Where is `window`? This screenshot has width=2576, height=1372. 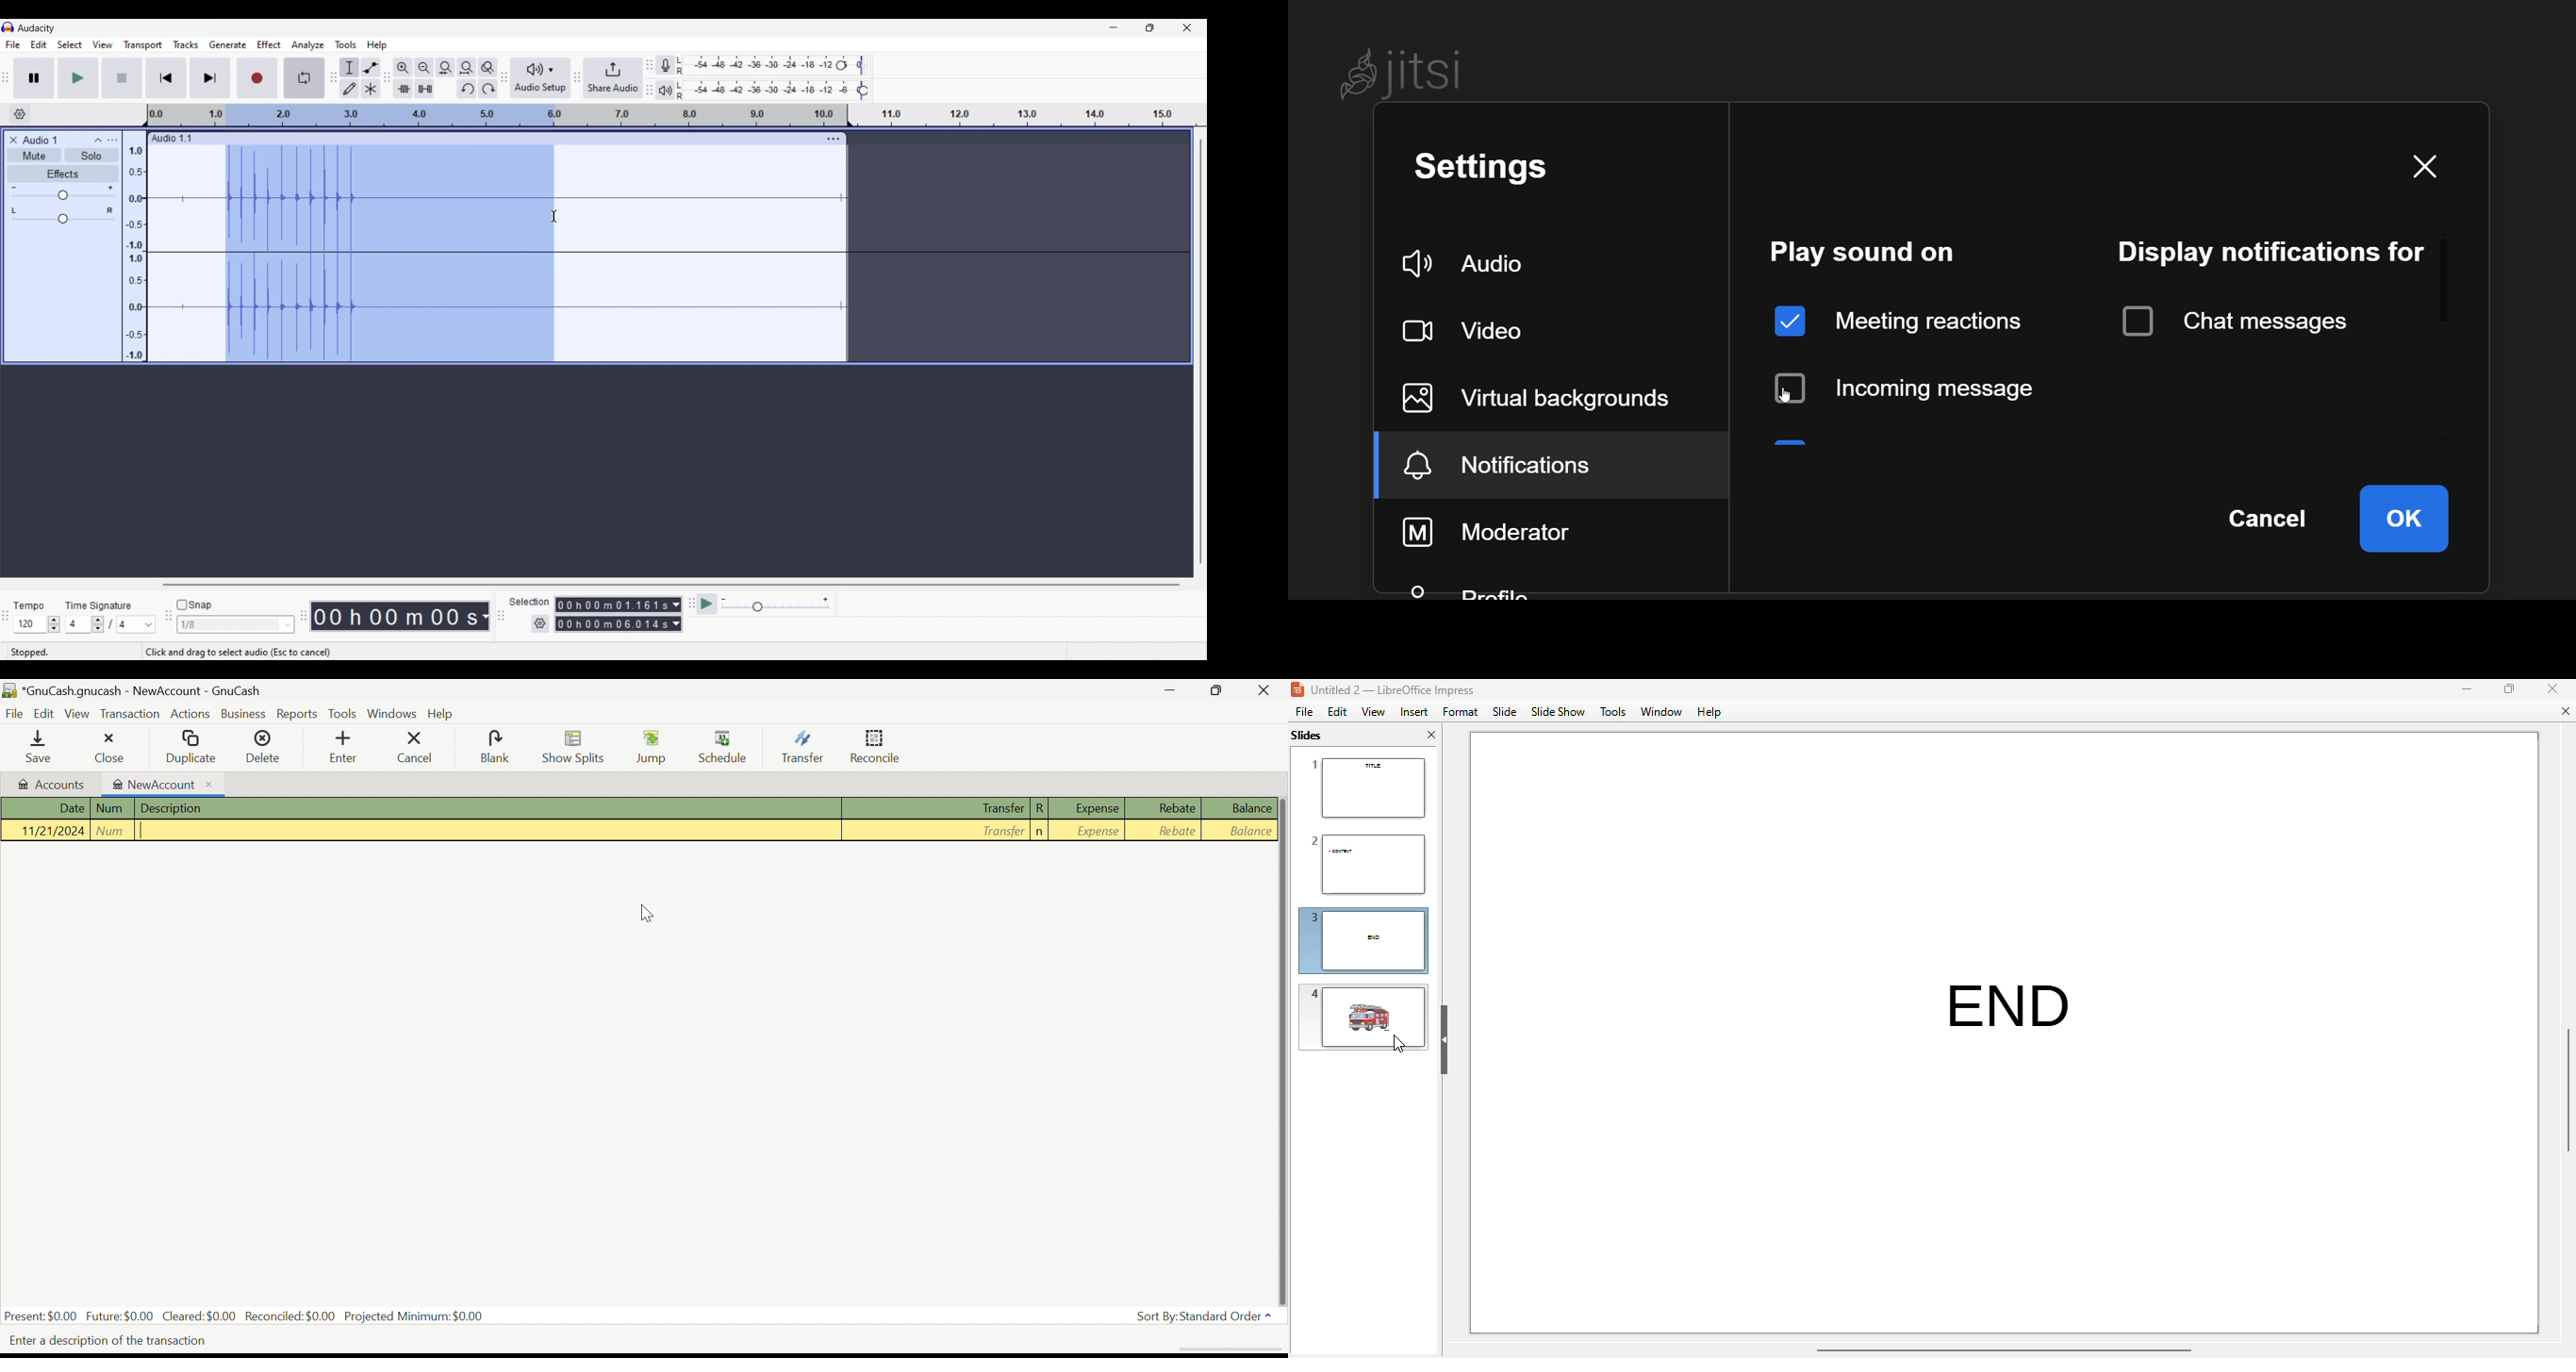 window is located at coordinates (1661, 712).